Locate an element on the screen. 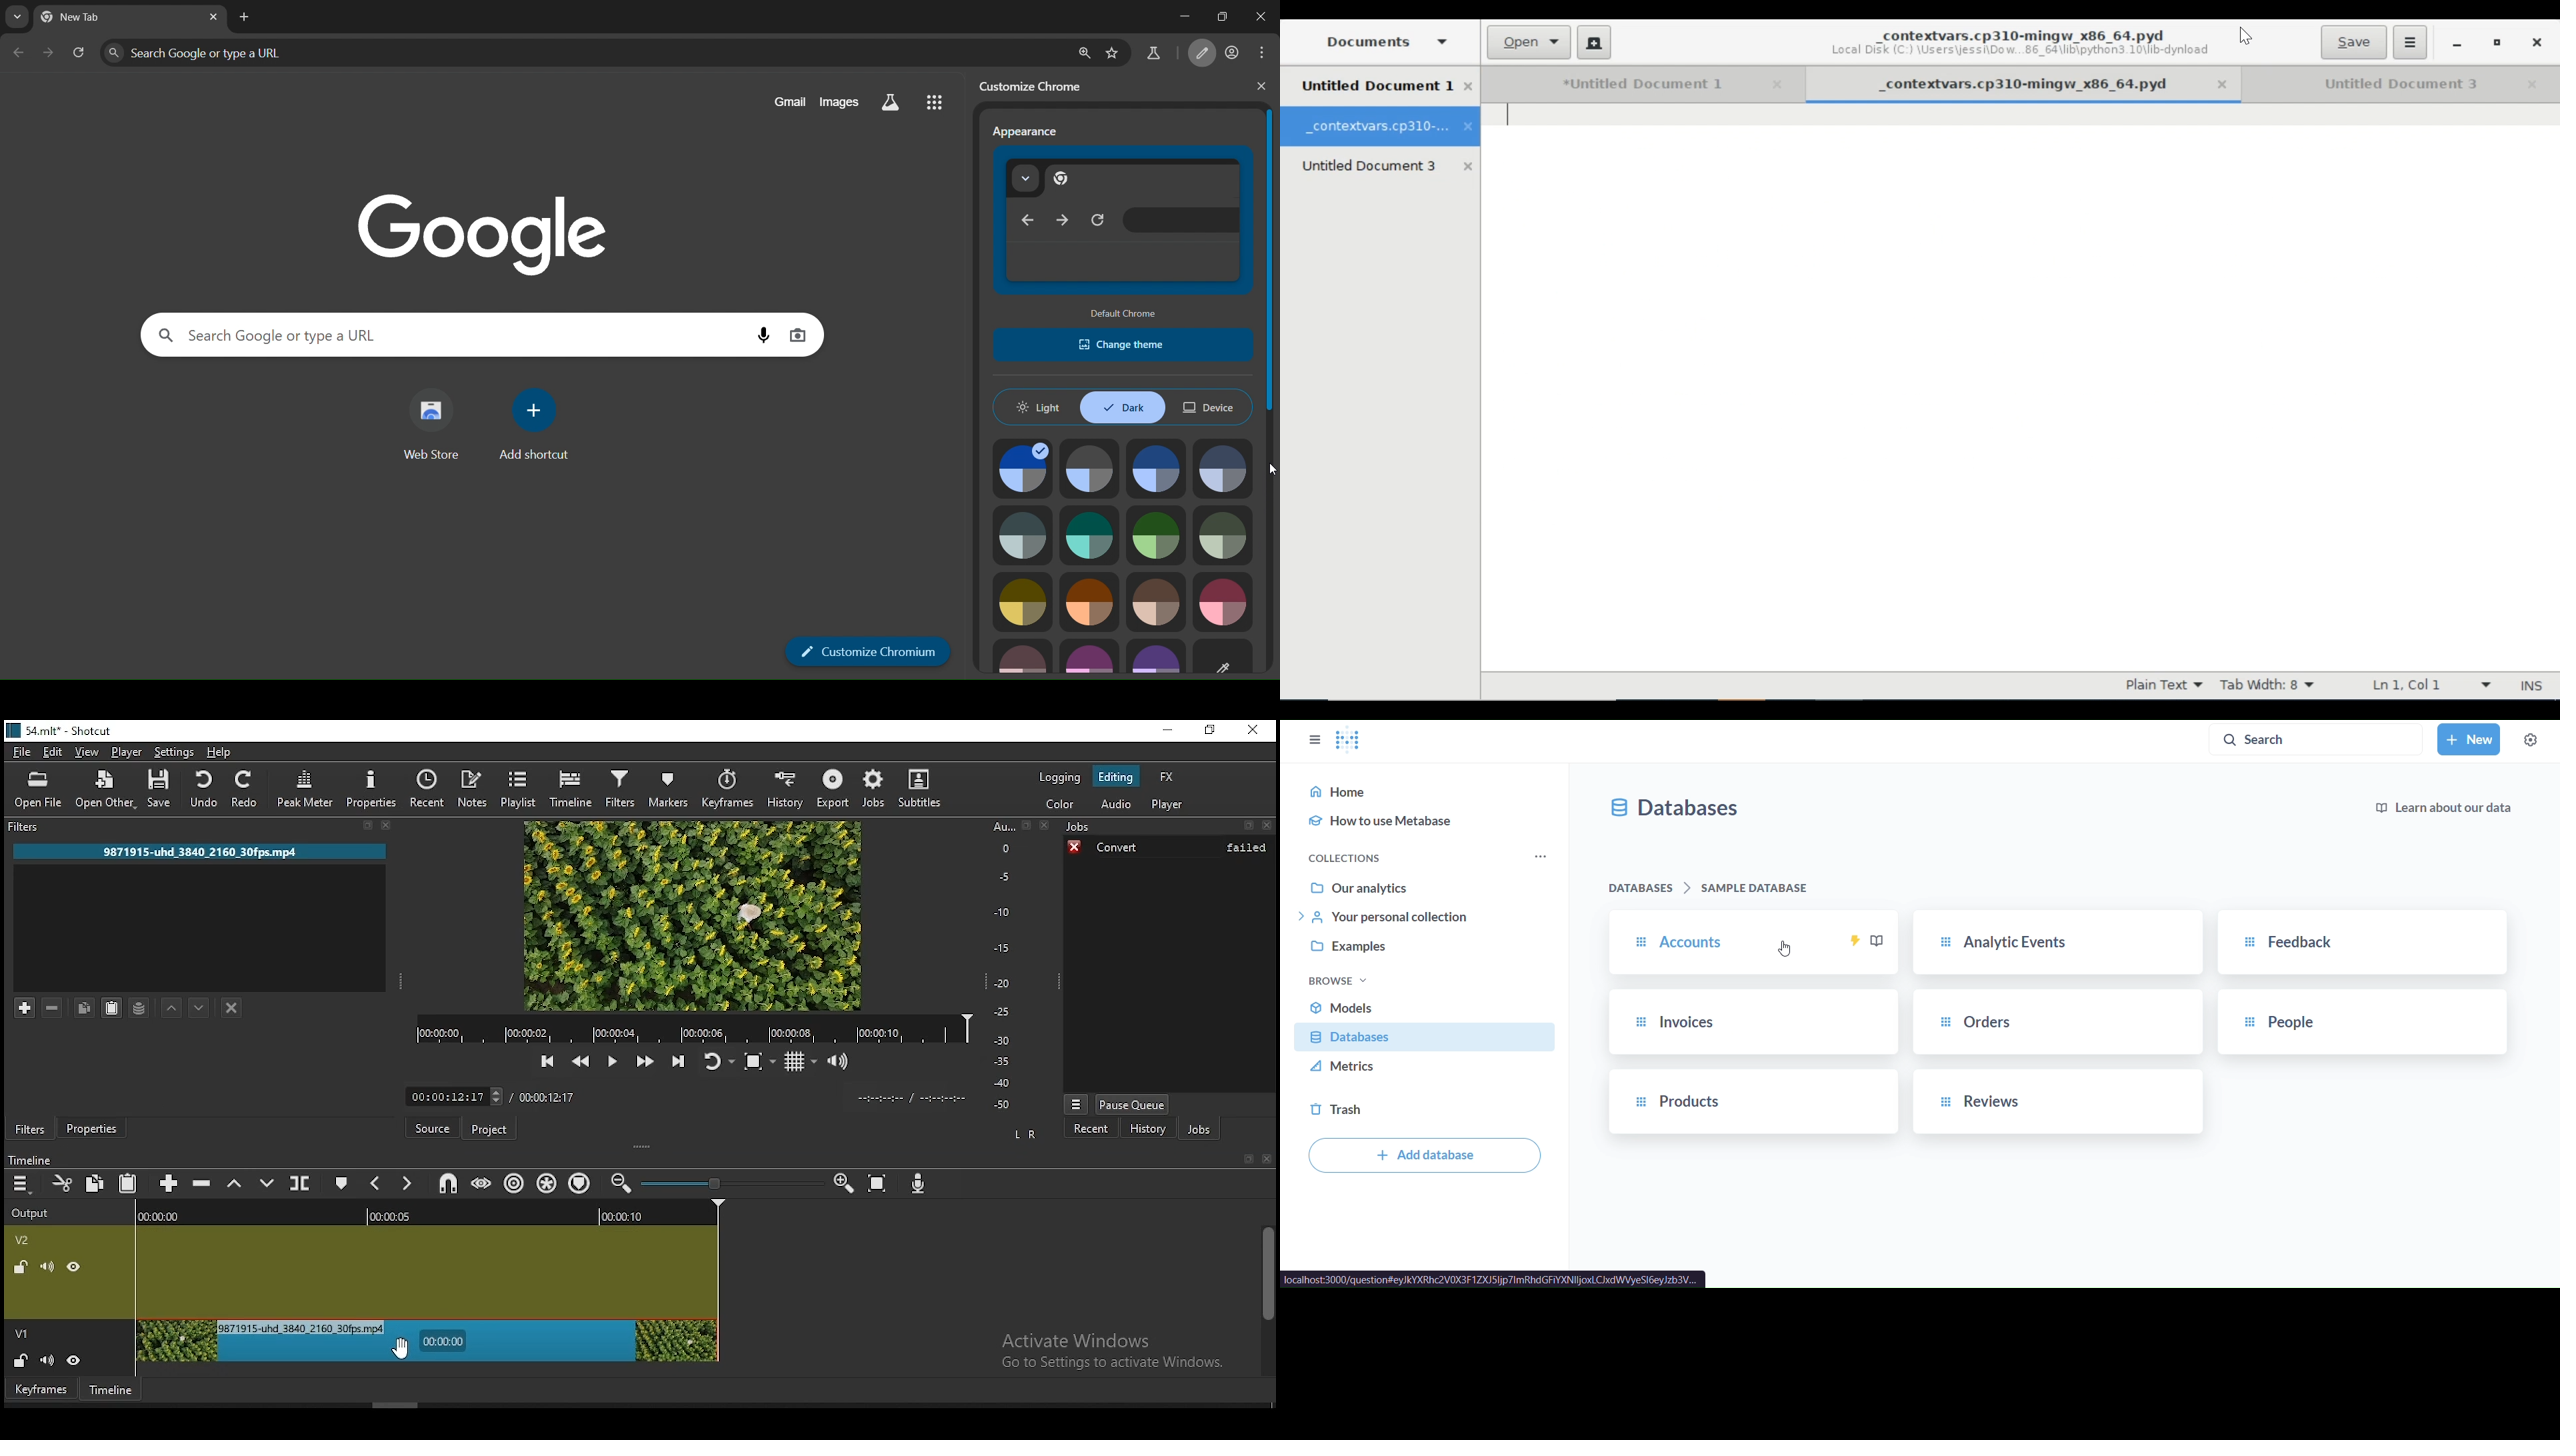 This screenshot has width=2576, height=1456. gmail is located at coordinates (789, 101).